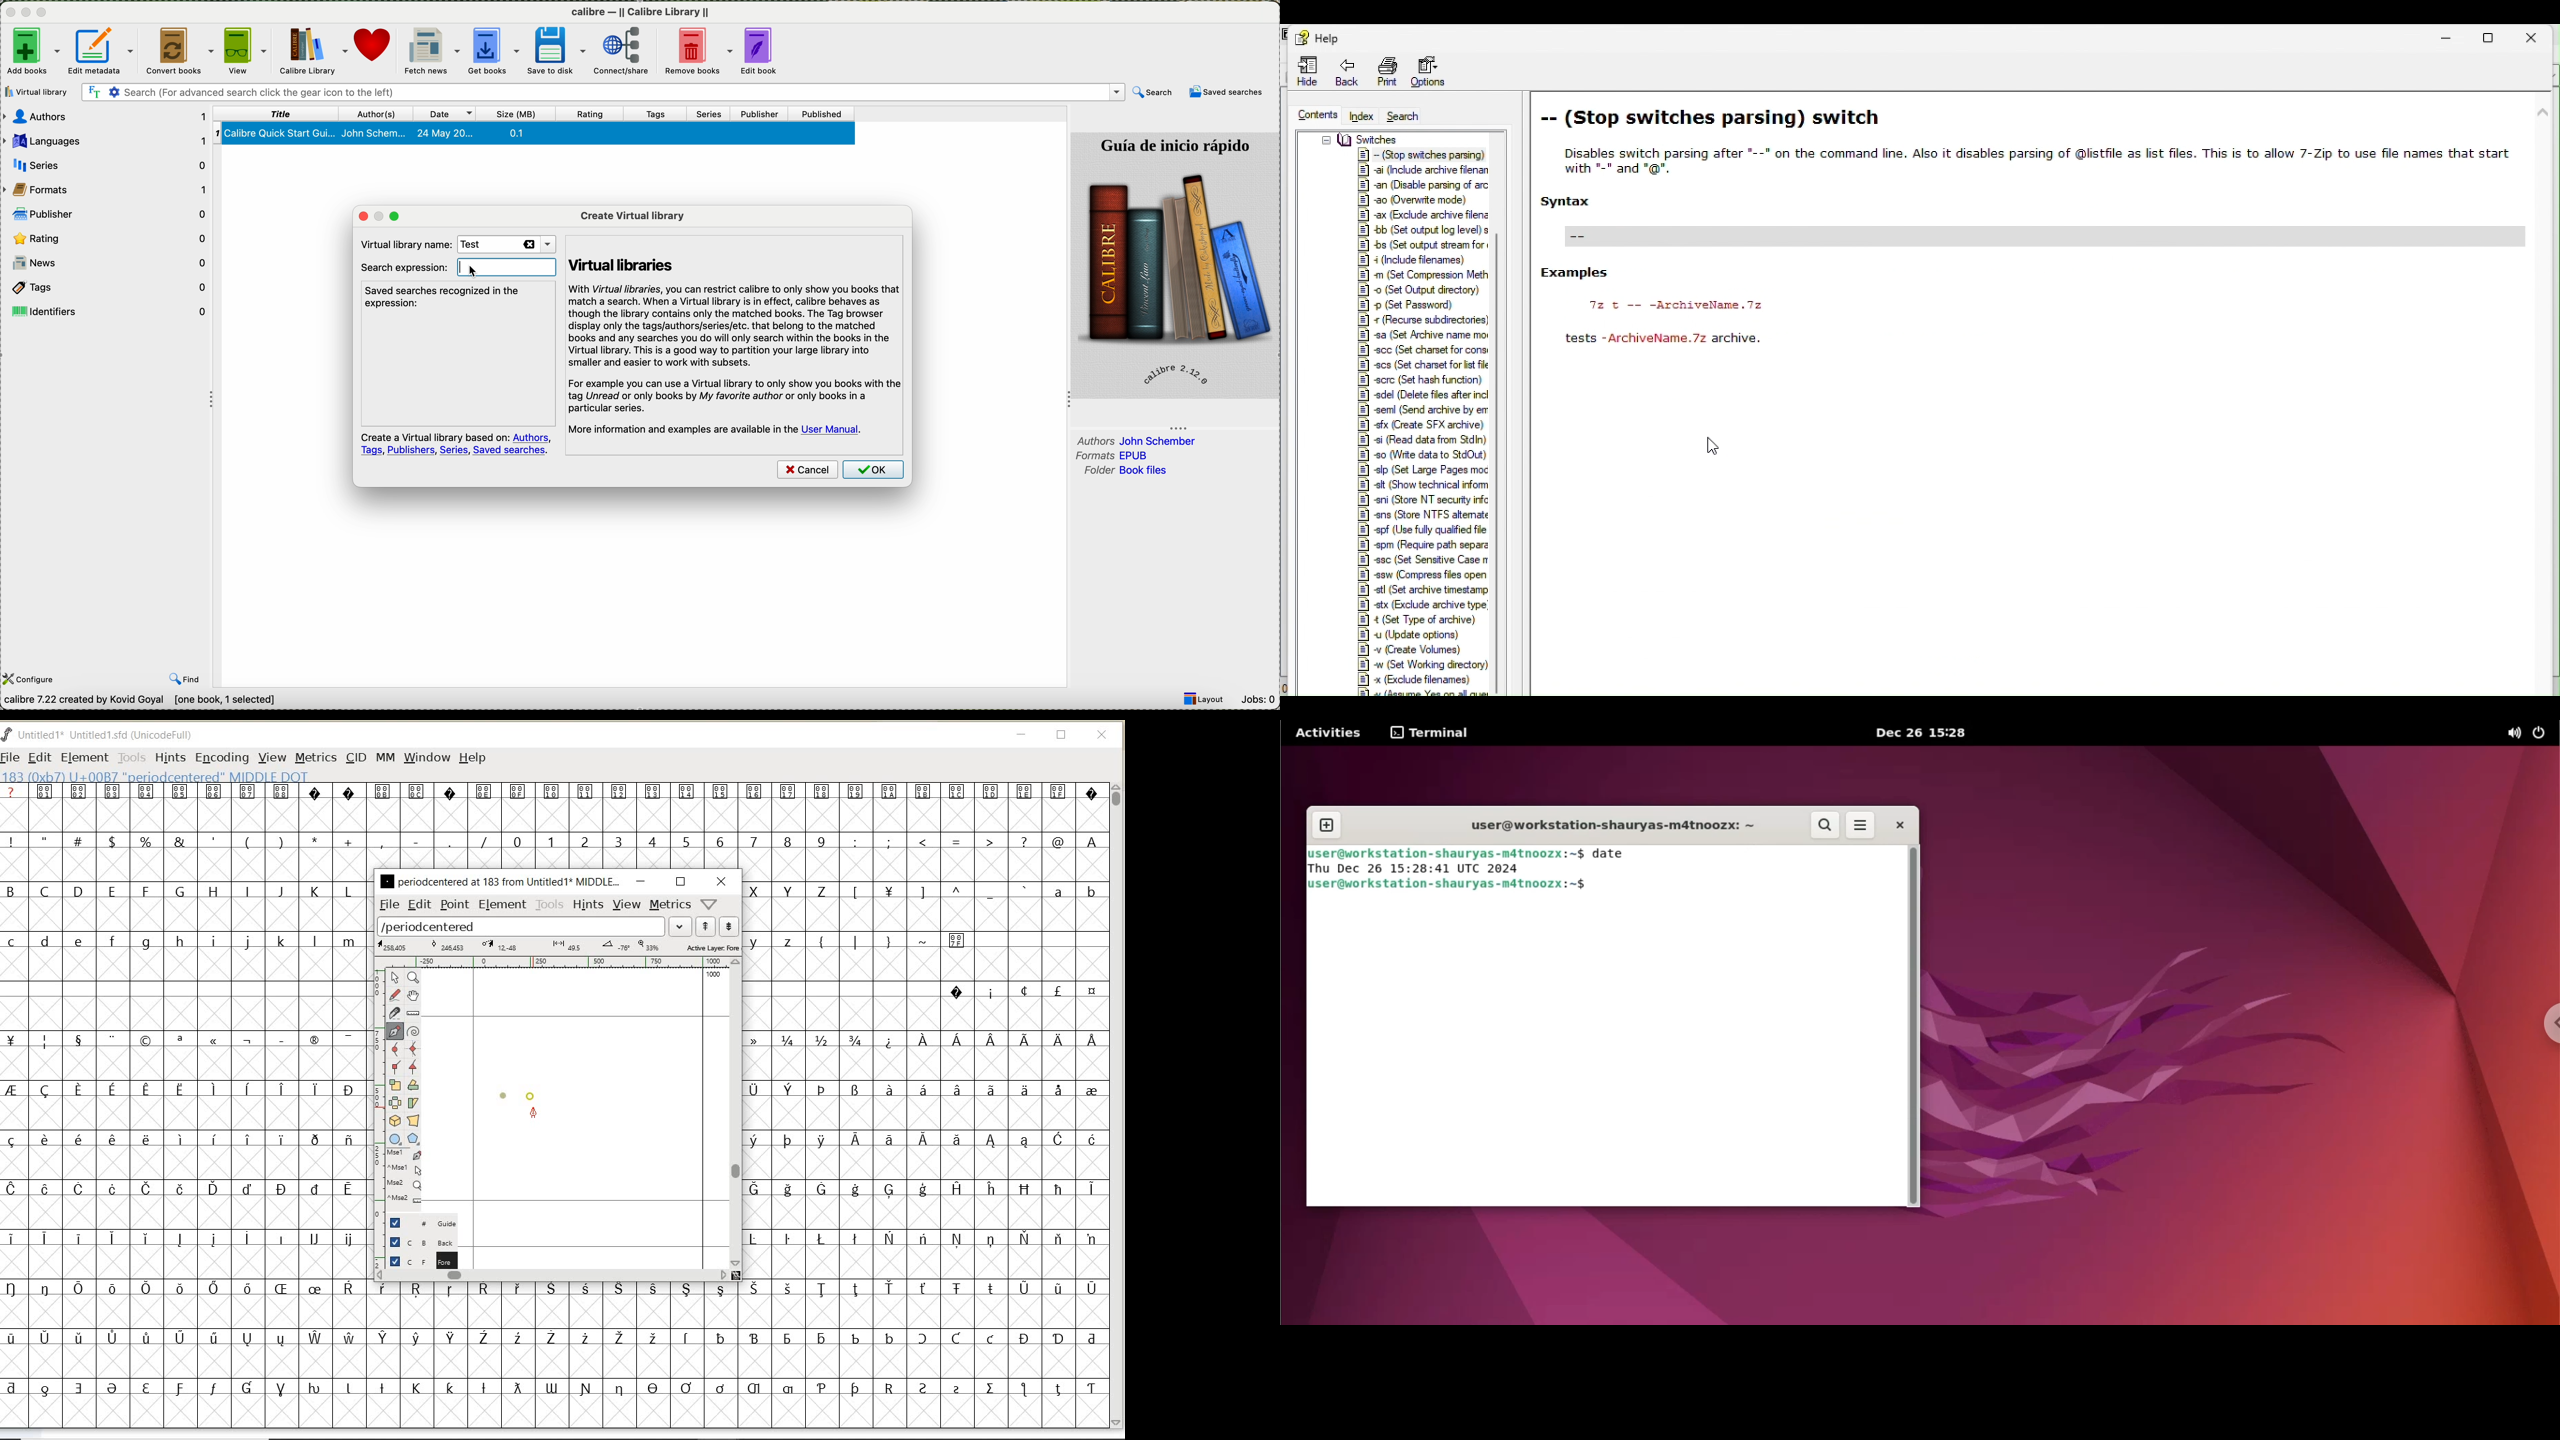 The image size is (2576, 1456). Describe the element at coordinates (1714, 444) in the screenshot. I see `Cursor` at that location.